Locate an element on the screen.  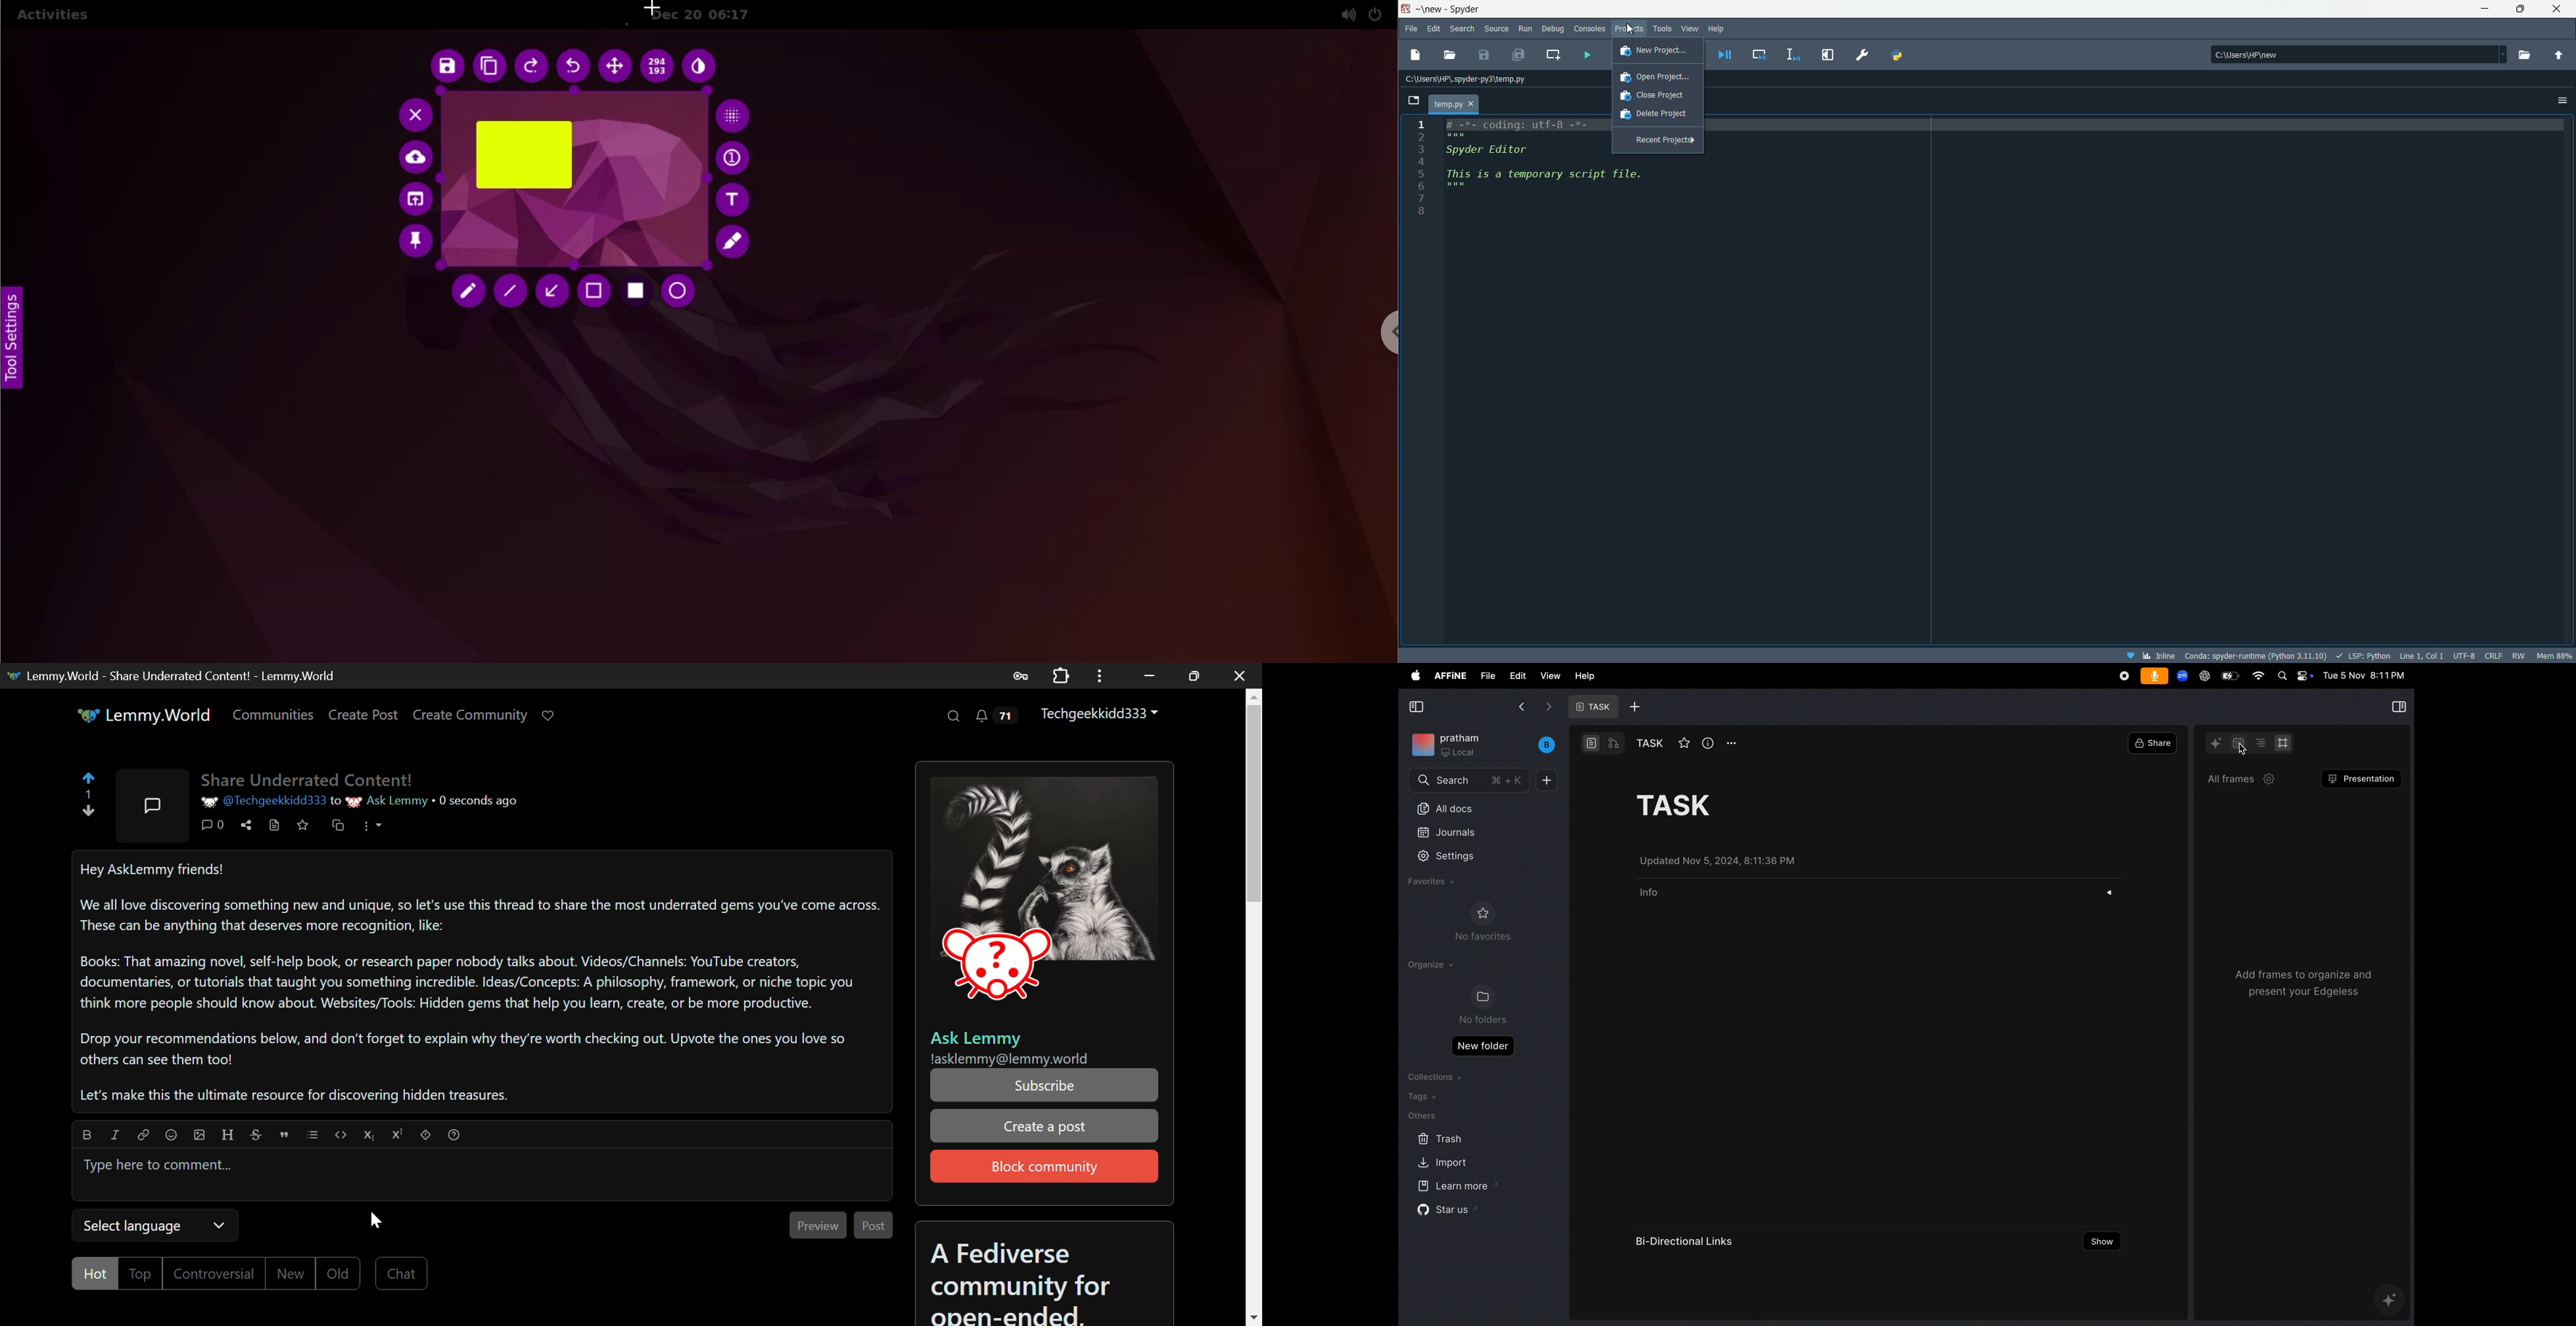
back is located at coordinates (1521, 706).